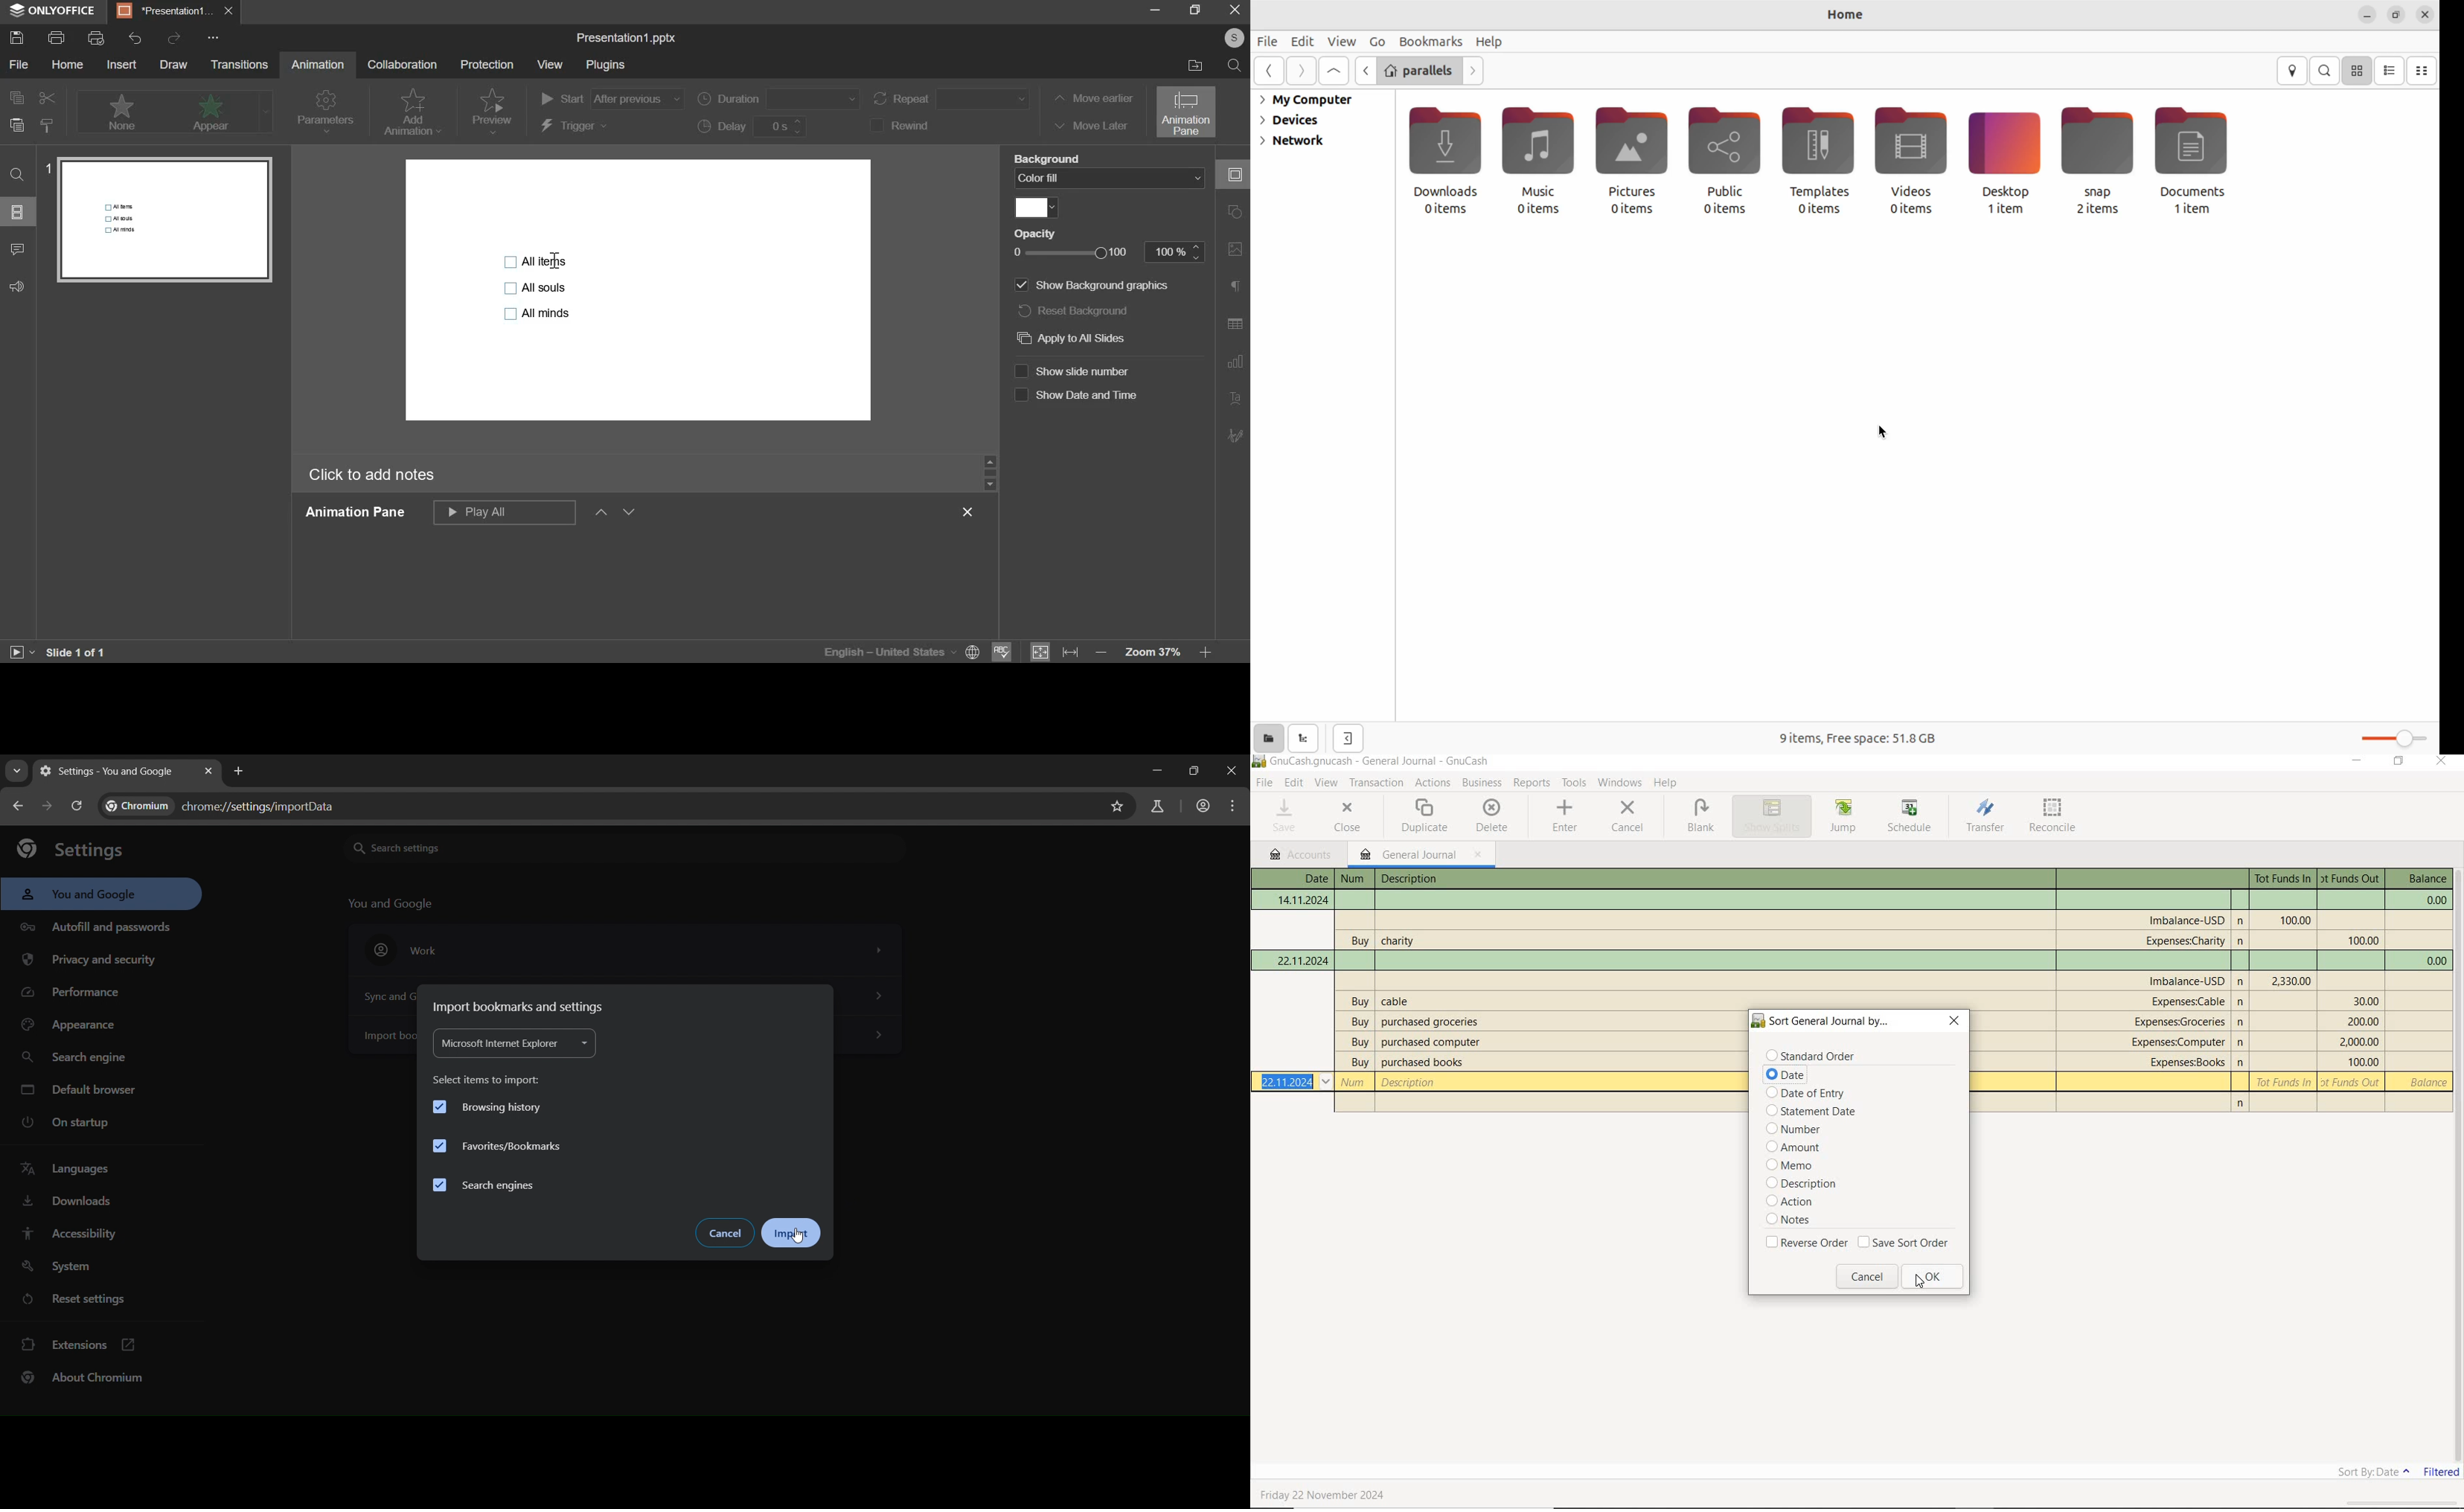 This screenshot has width=2464, height=1512. What do you see at coordinates (89, 1378) in the screenshot?
I see `about chroimum` at bounding box center [89, 1378].